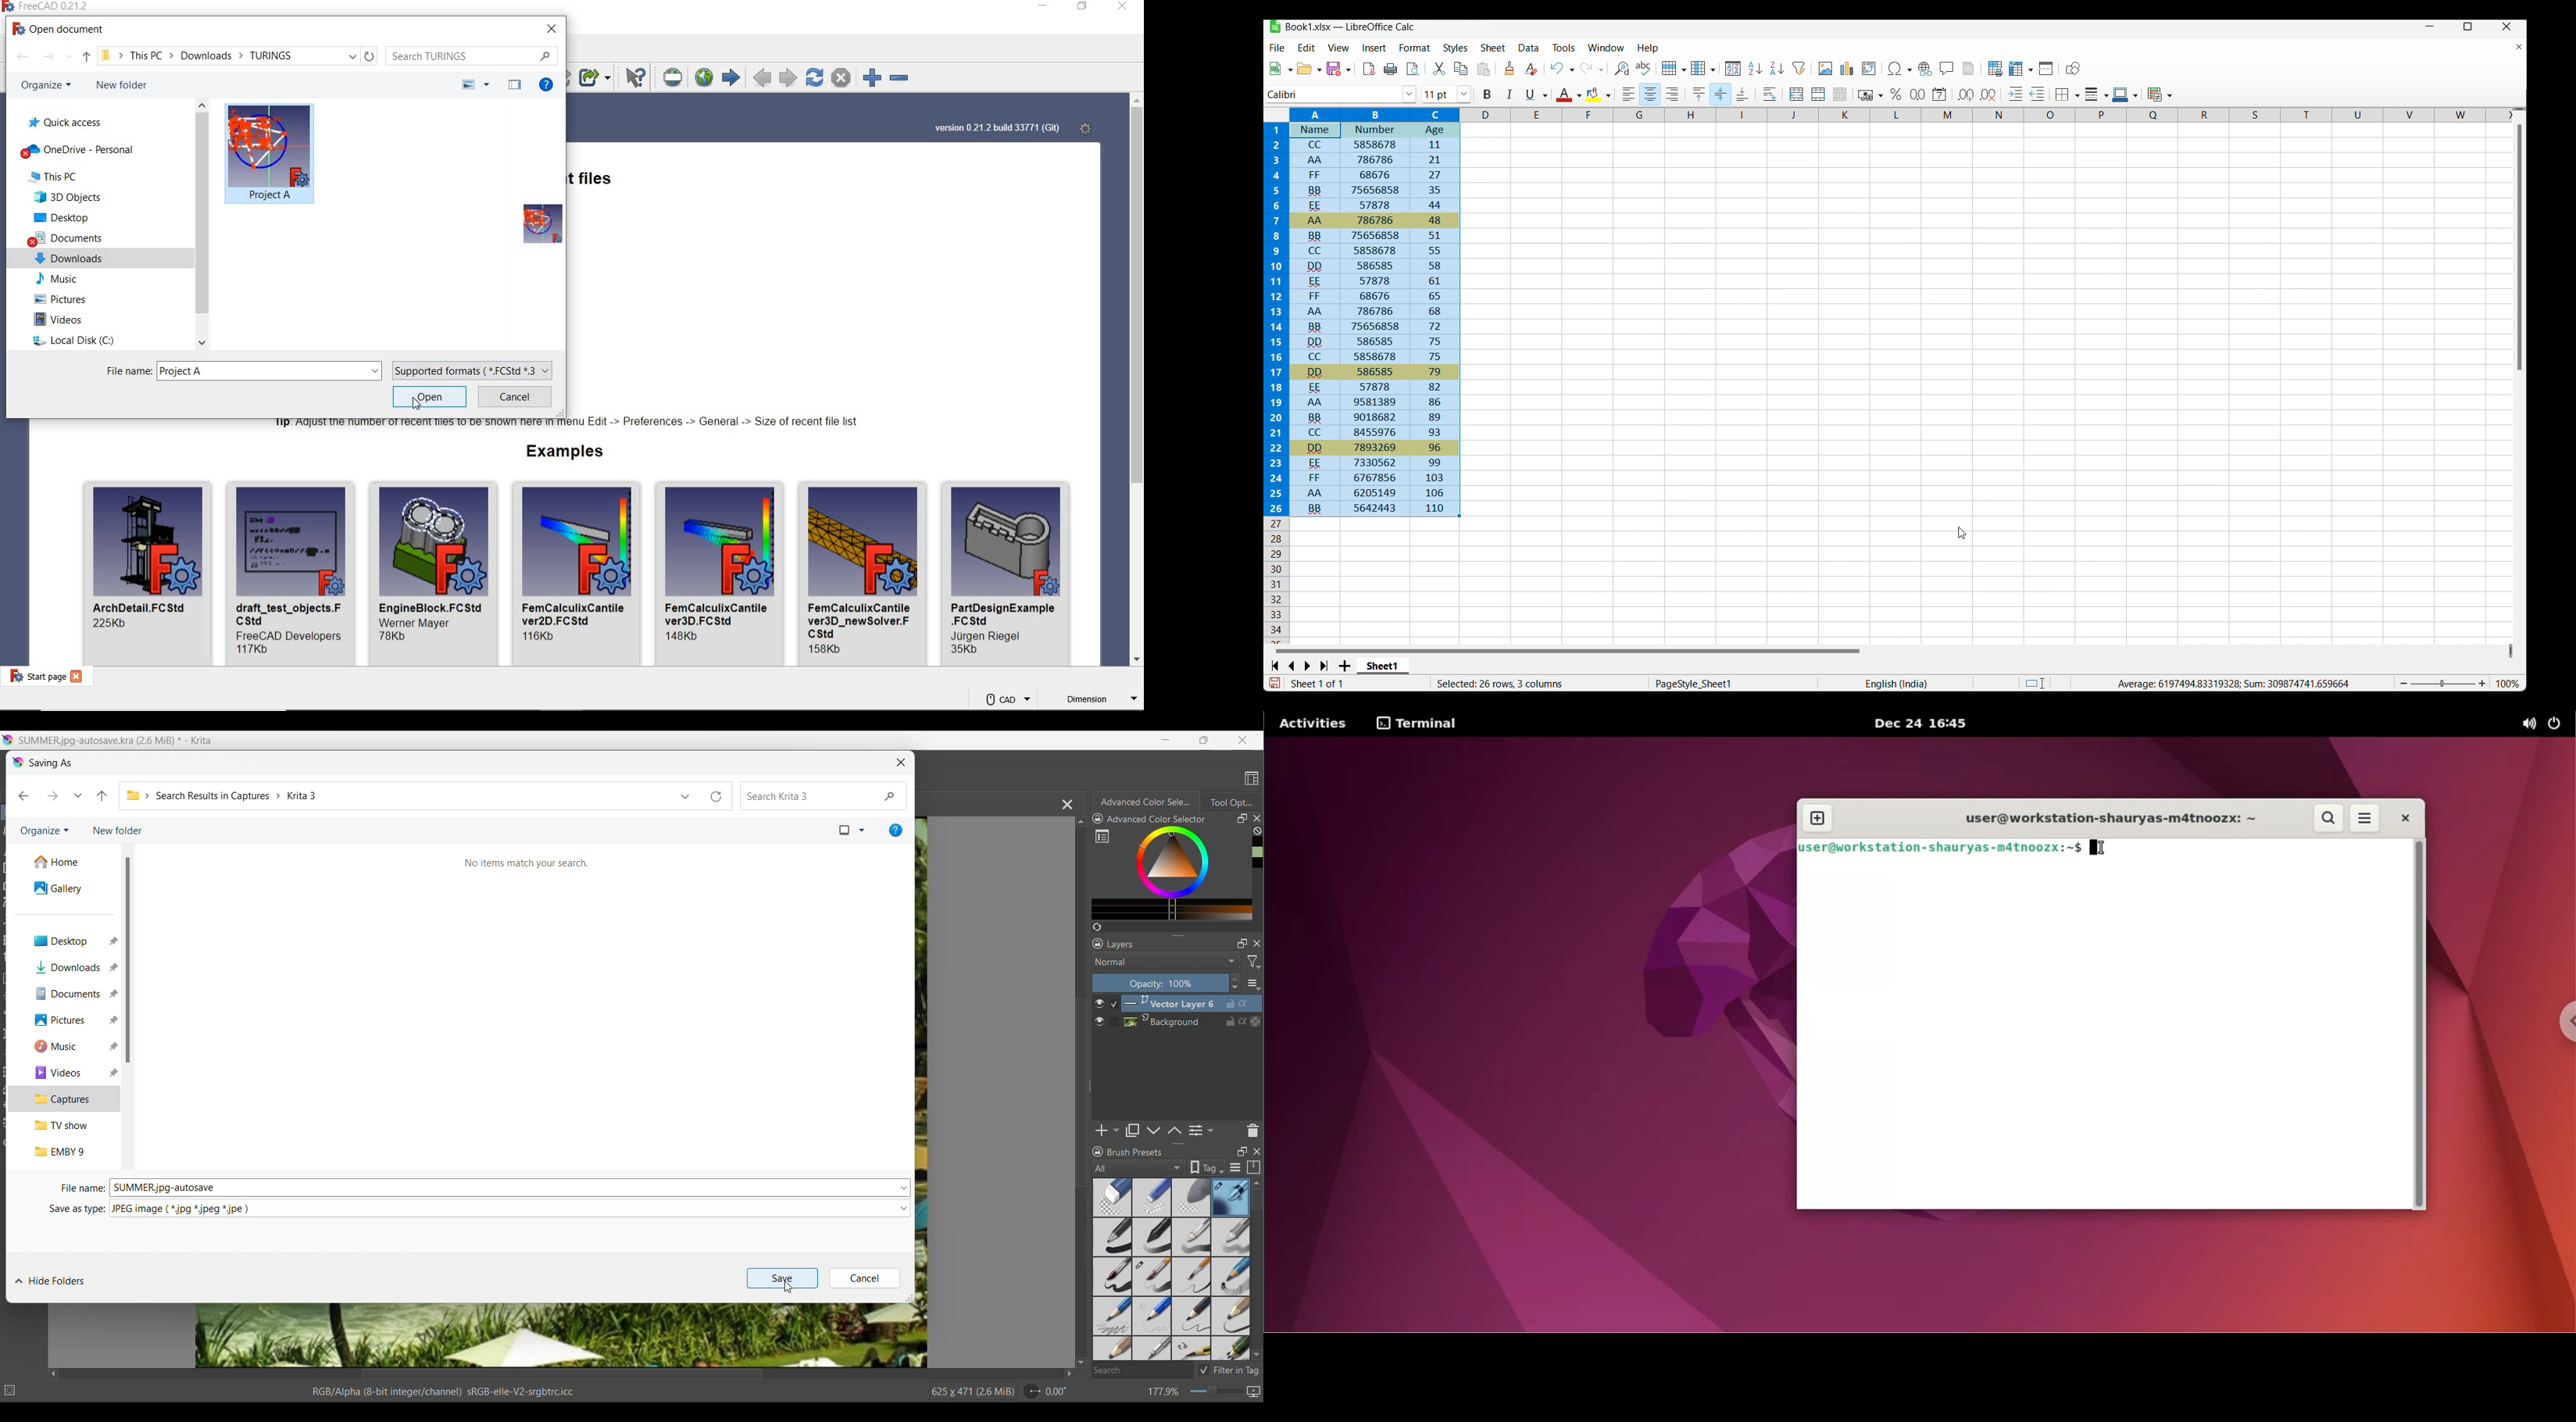  What do you see at coordinates (763, 79) in the screenshot?
I see `PREVIOUS PAGE` at bounding box center [763, 79].